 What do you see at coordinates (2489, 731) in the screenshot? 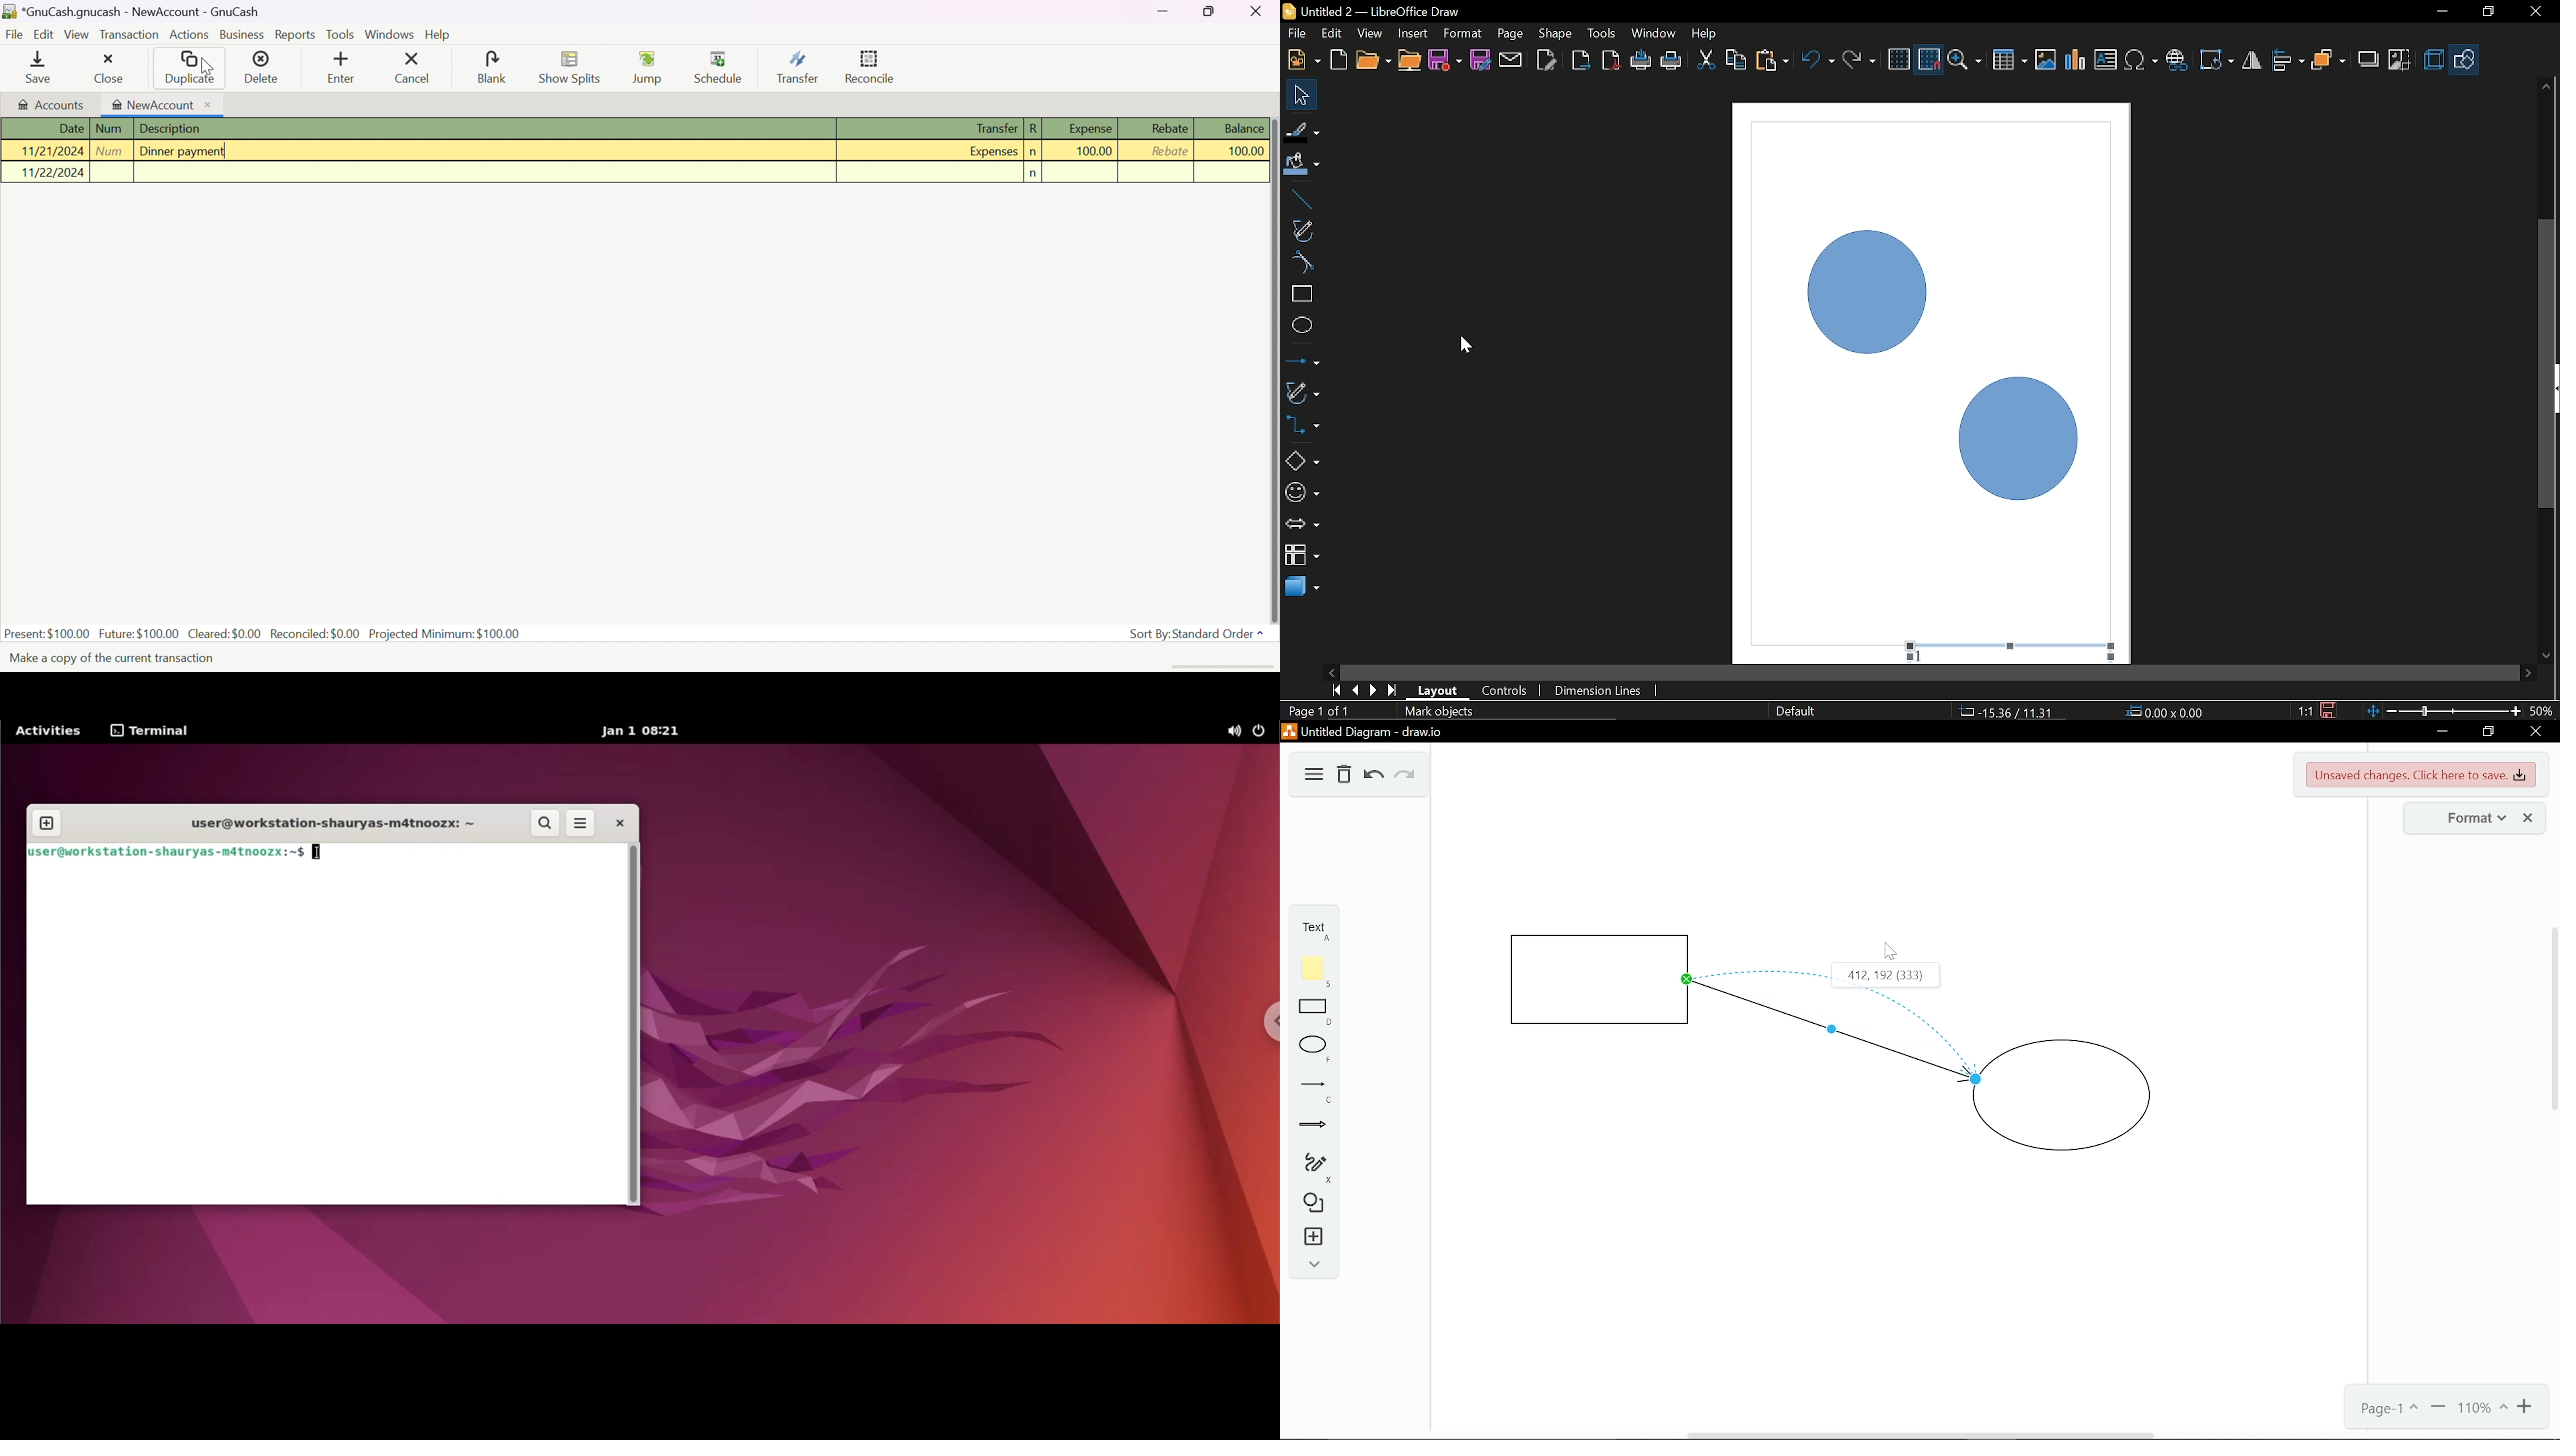
I see `Restore down` at bounding box center [2489, 731].